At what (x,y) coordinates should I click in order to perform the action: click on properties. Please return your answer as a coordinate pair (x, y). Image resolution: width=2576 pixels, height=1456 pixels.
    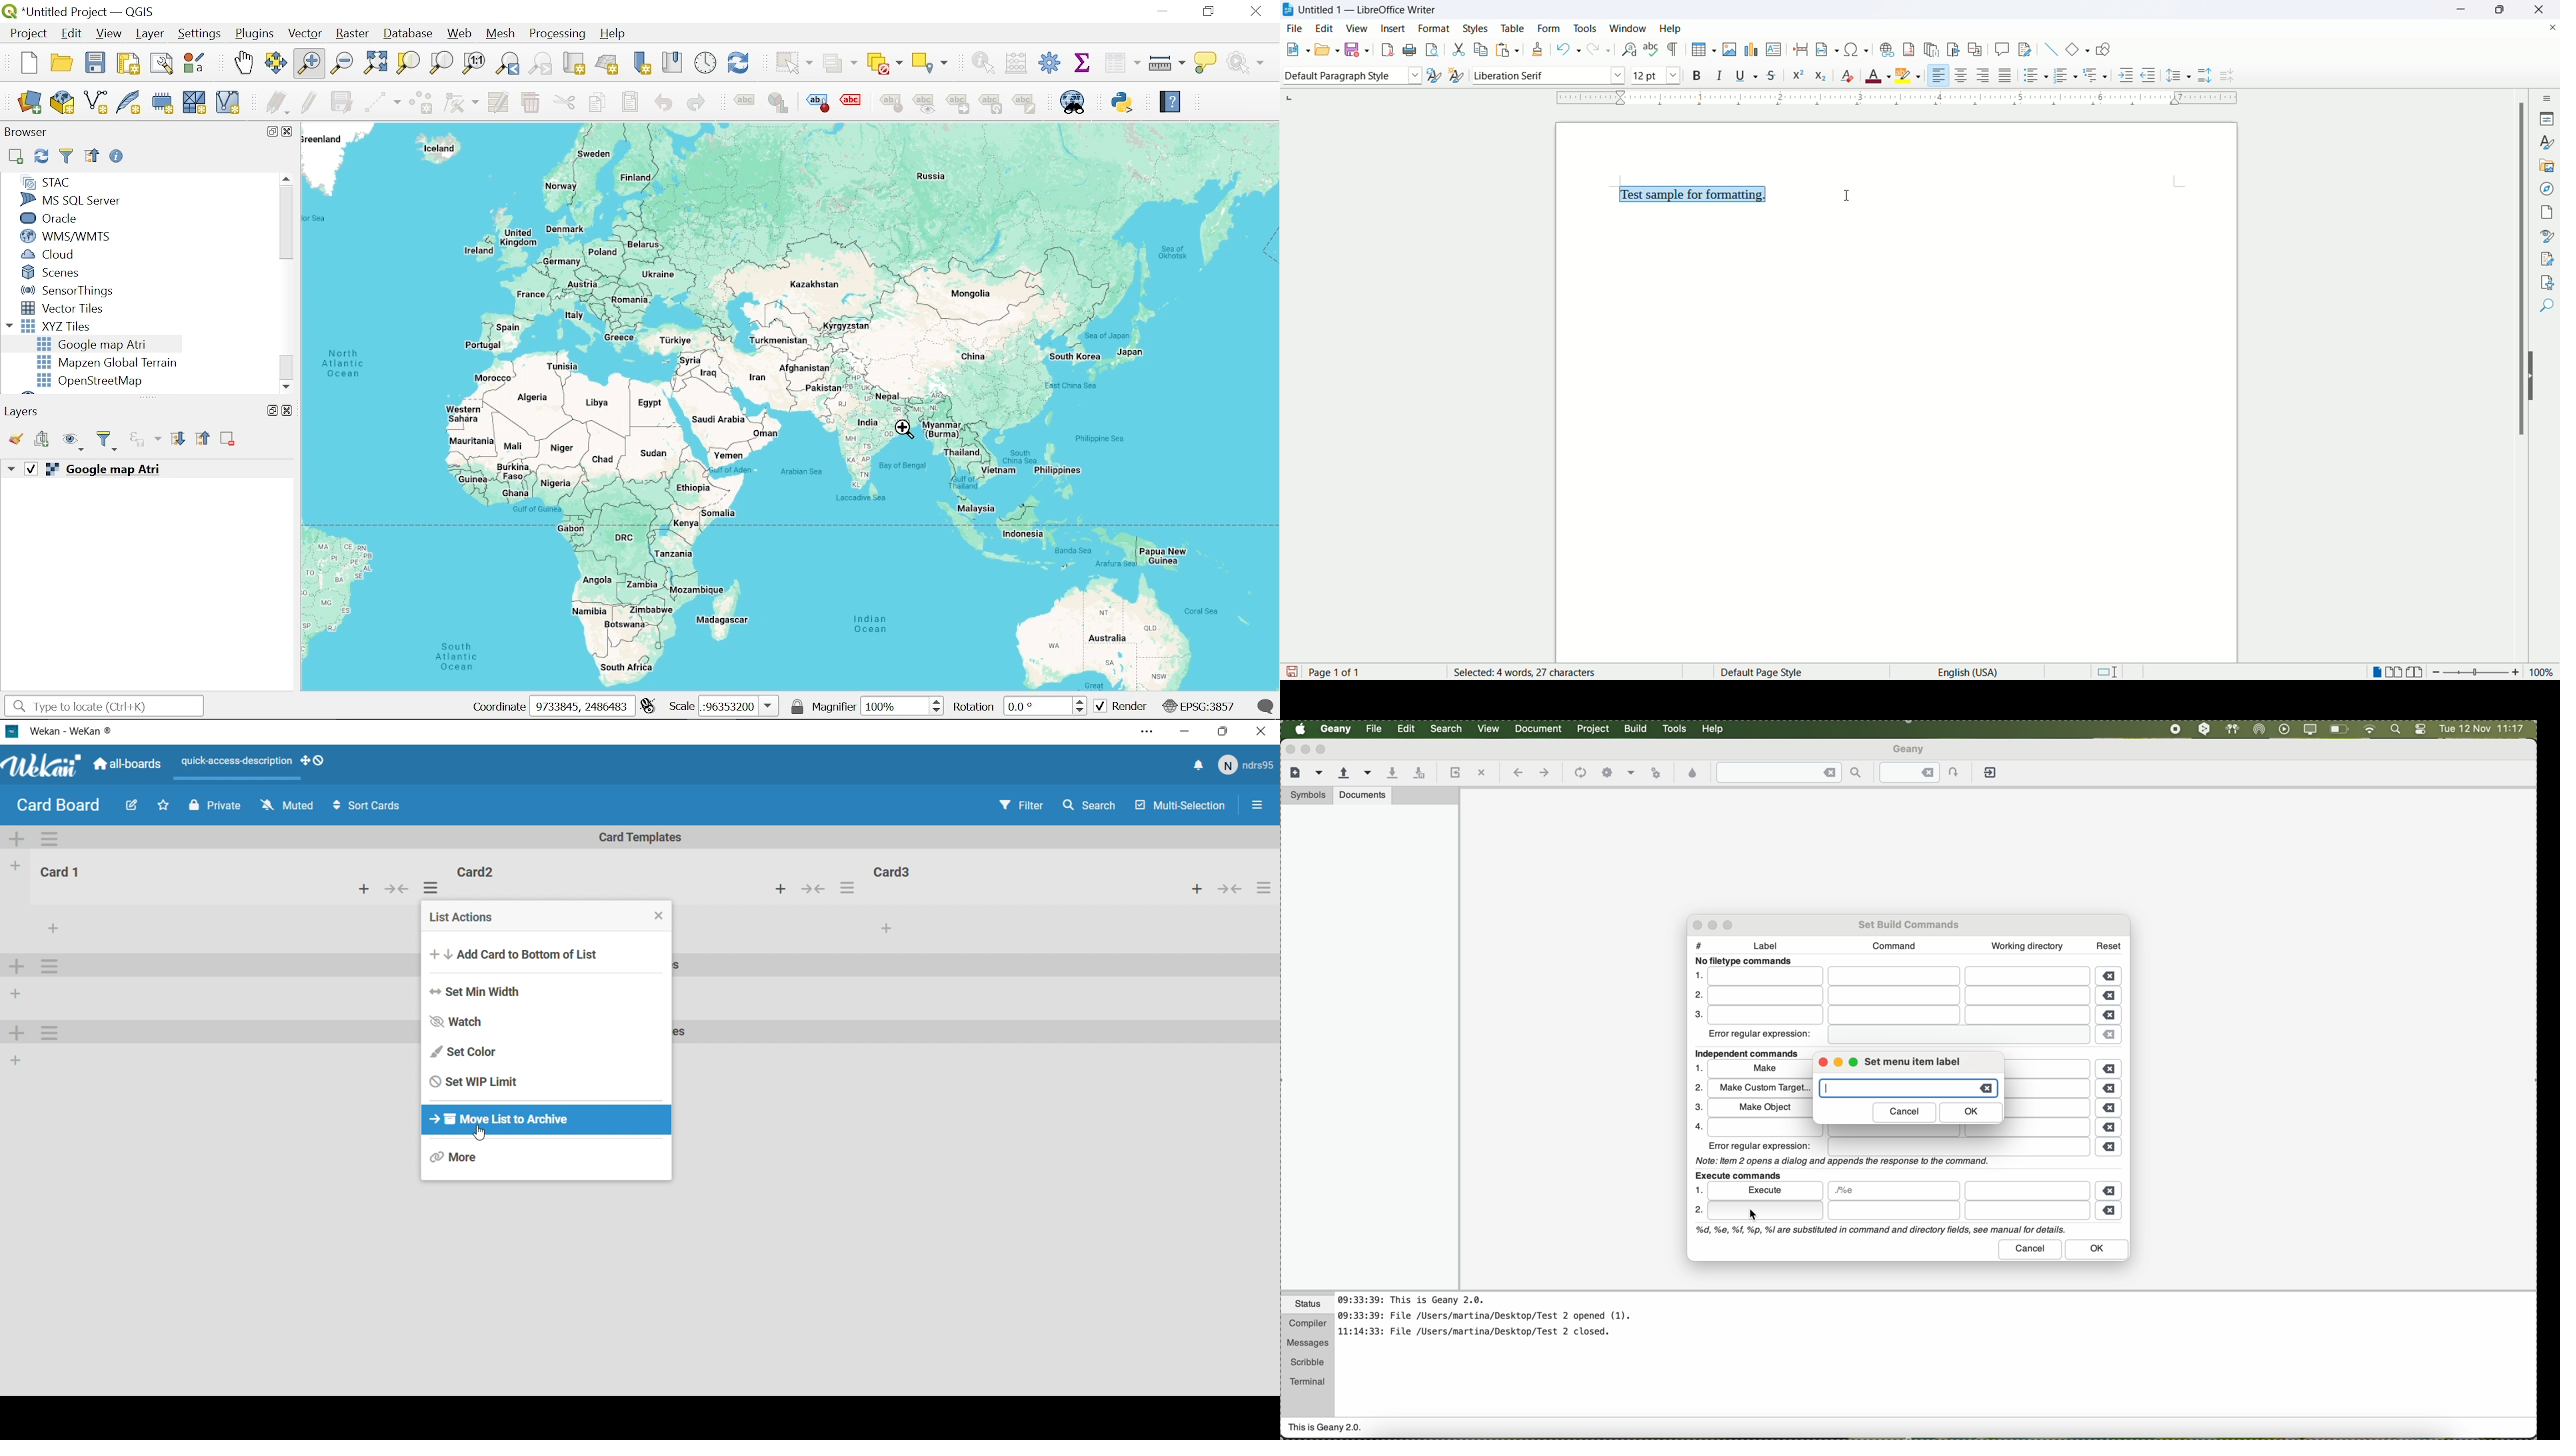
    Looking at the image, I should click on (2545, 119).